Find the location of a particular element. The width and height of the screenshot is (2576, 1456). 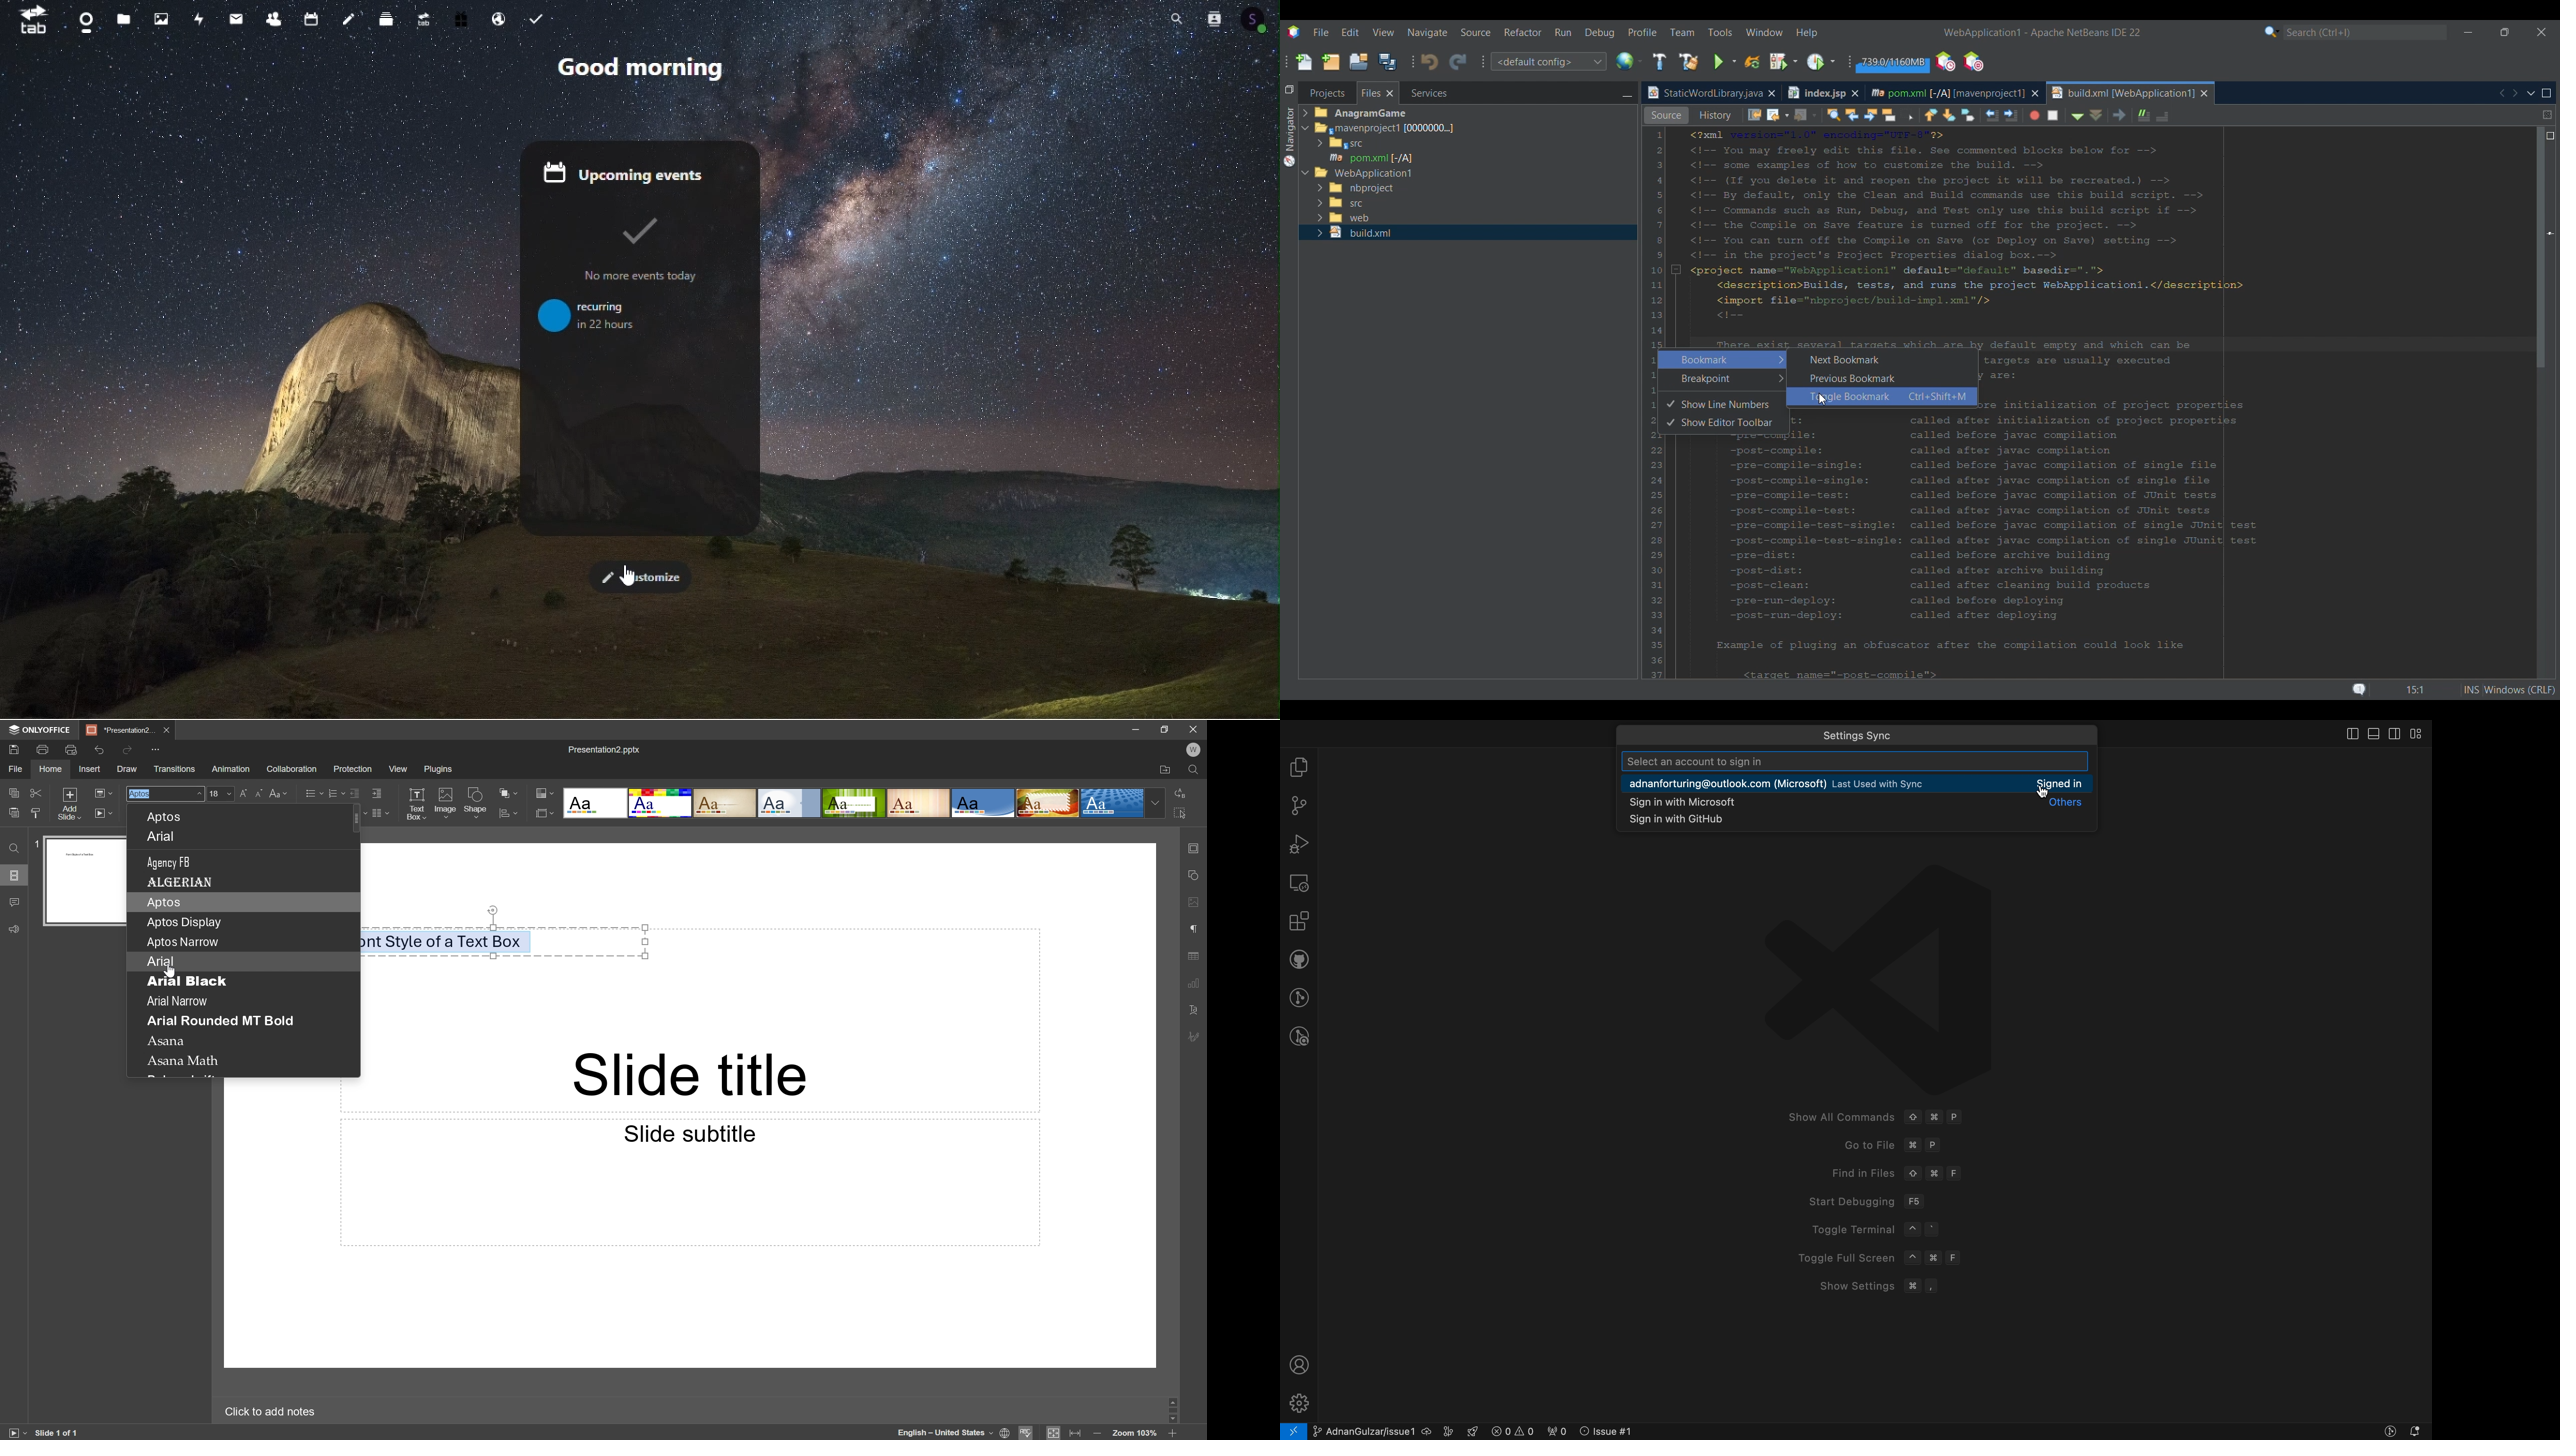

1 is located at coordinates (37, 842).